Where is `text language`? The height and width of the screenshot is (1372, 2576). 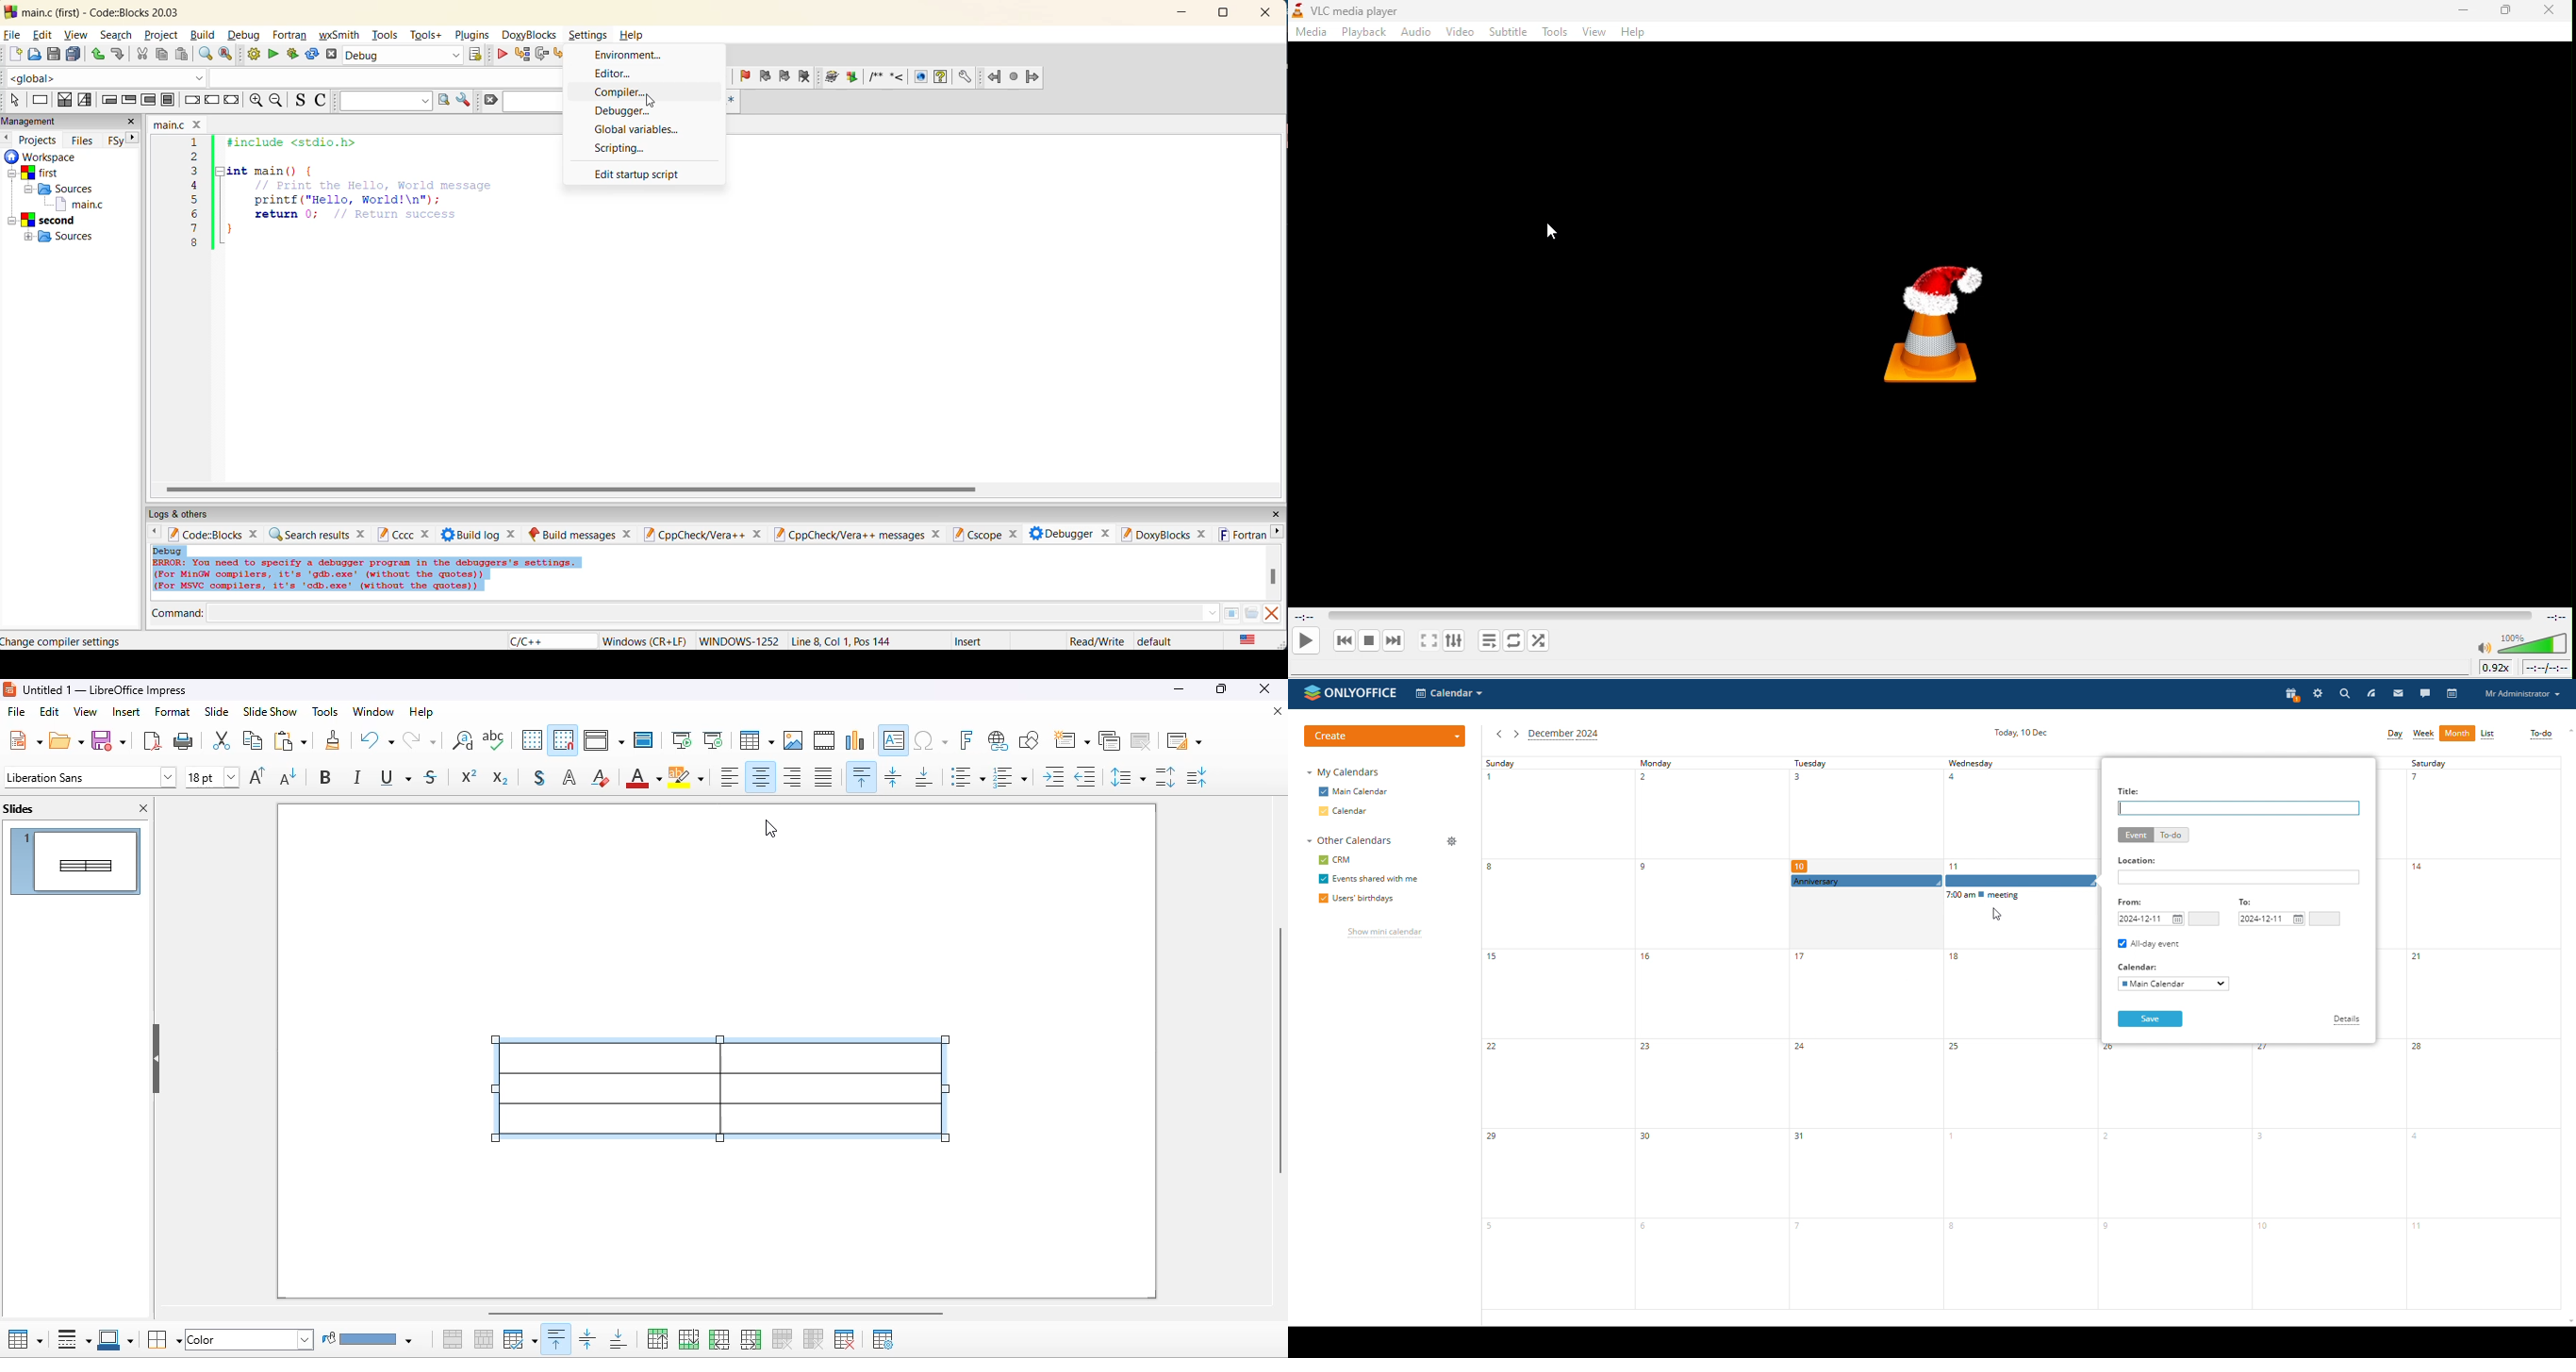 text language is located at coordinates (1250, 641).